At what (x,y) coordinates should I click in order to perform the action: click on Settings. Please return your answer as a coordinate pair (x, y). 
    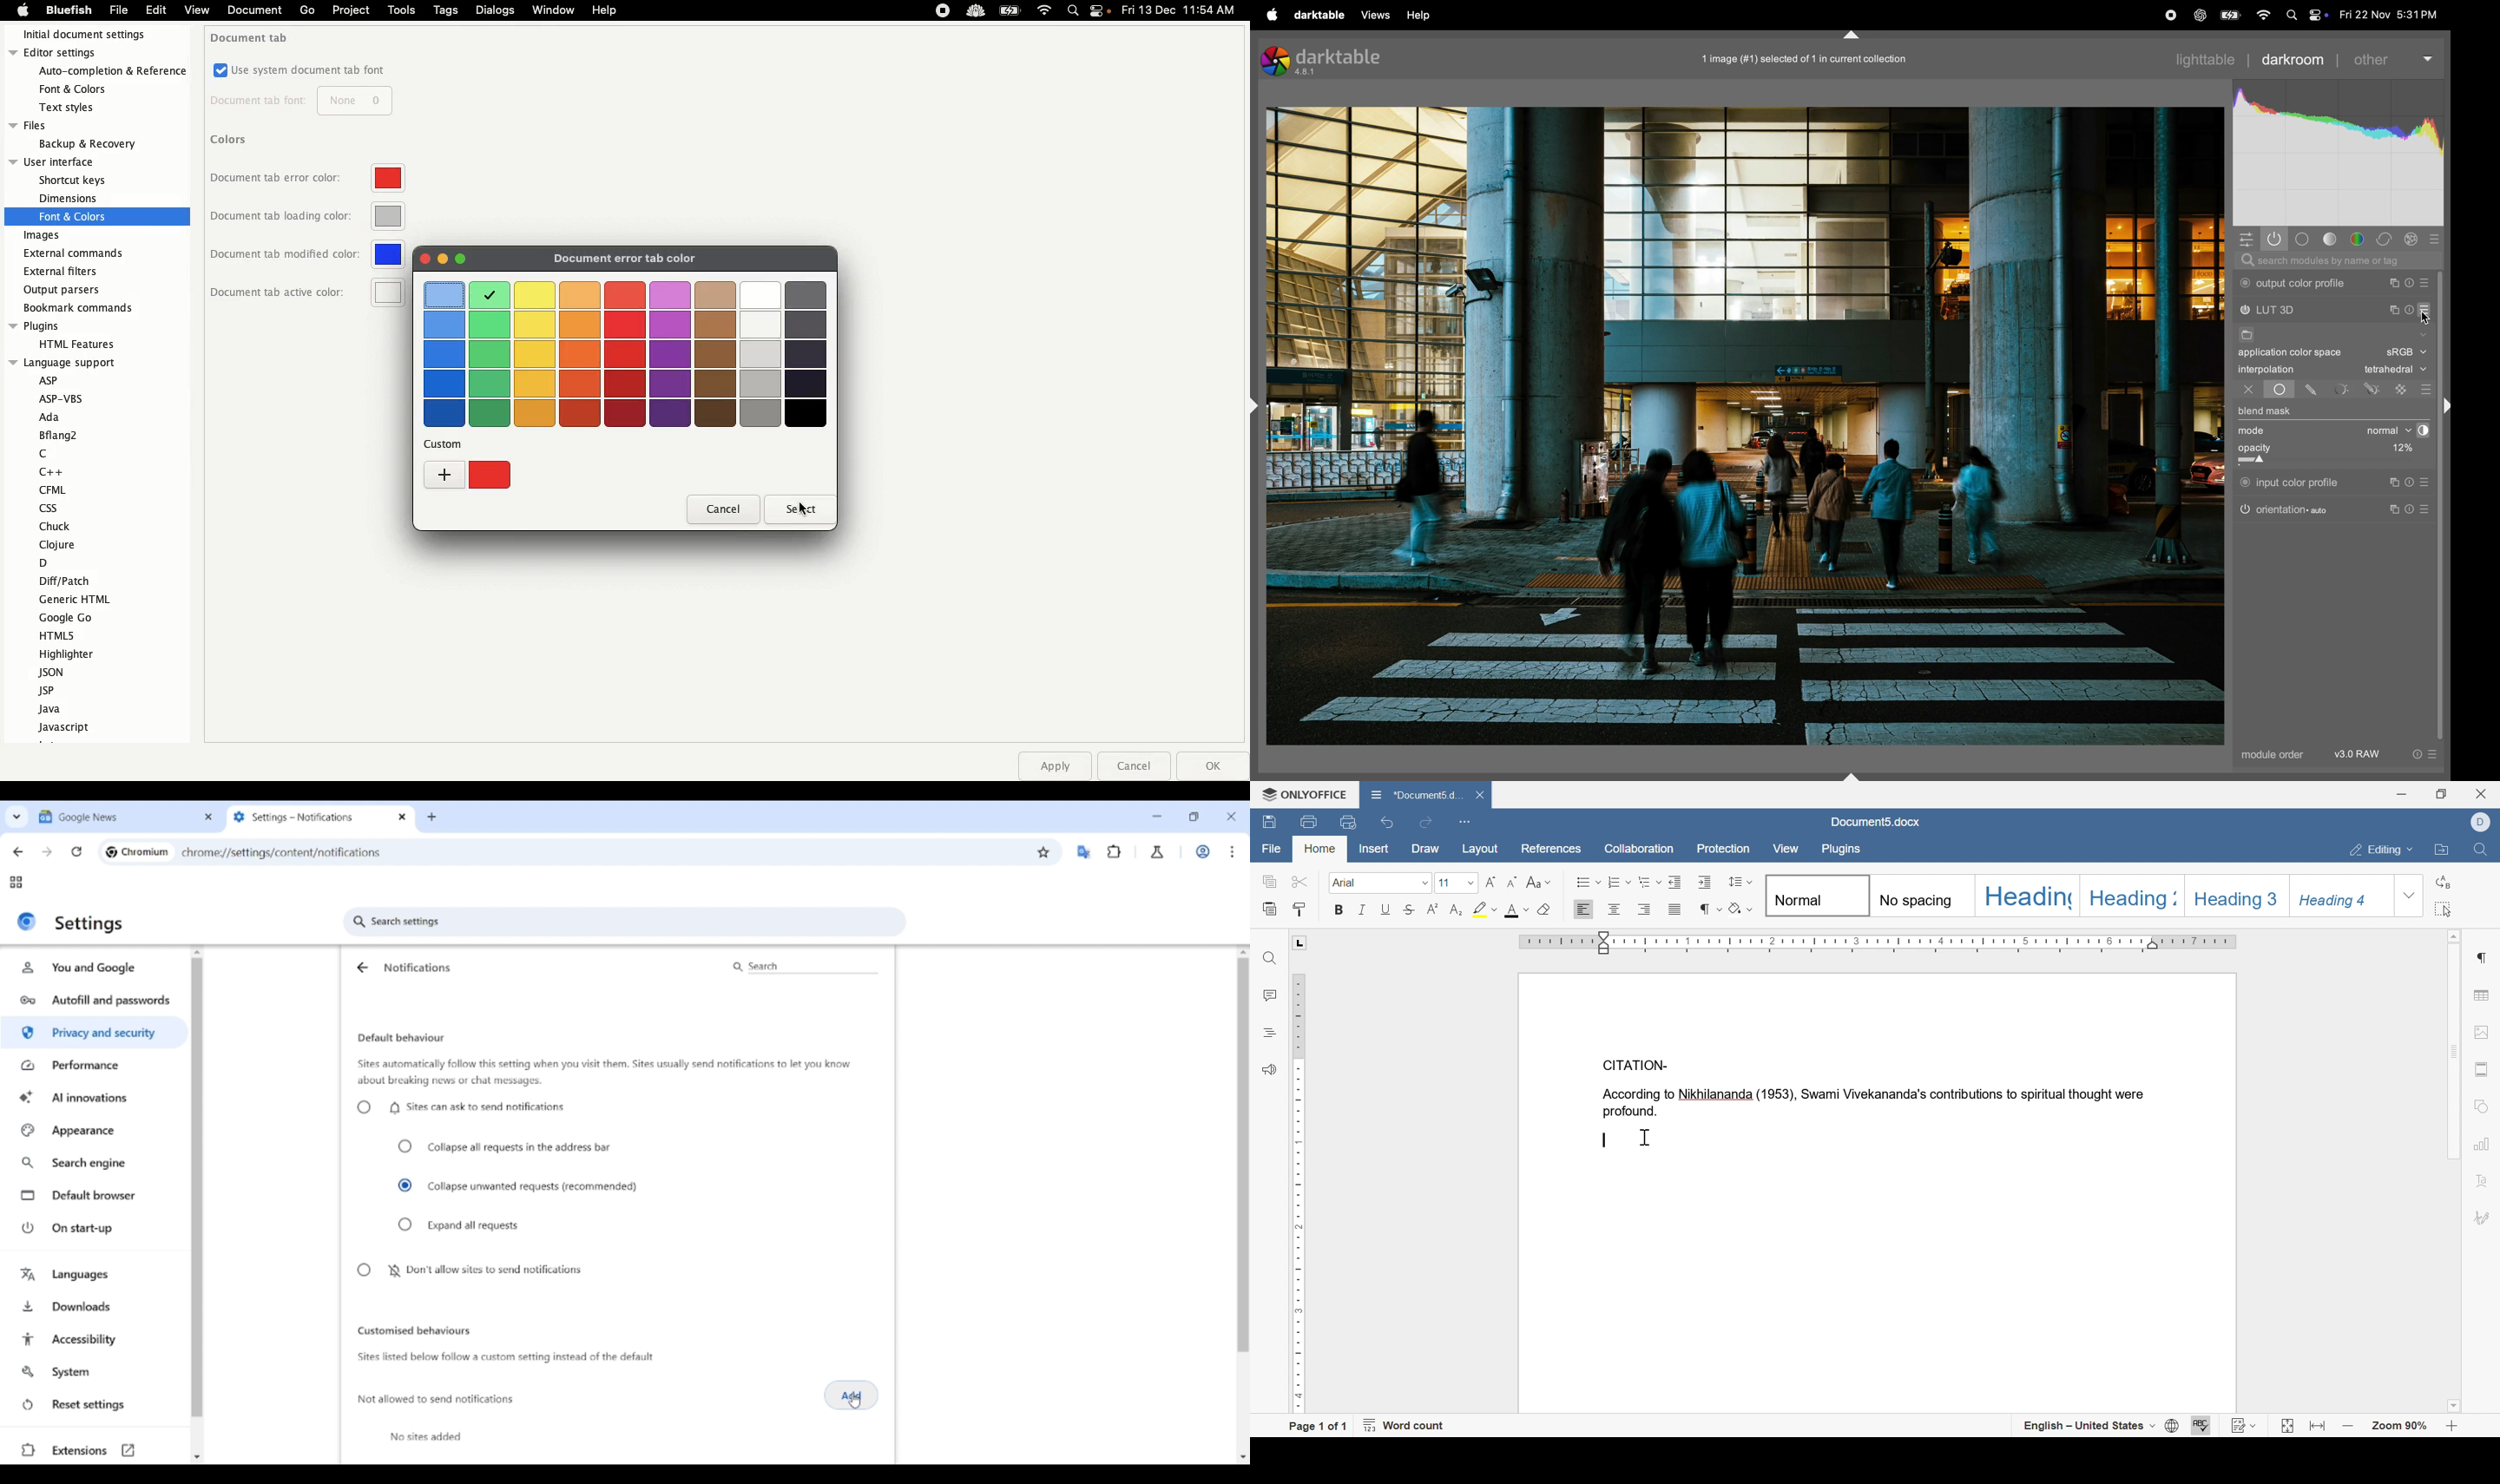
    Looking at the image, I should click on (90, 924).